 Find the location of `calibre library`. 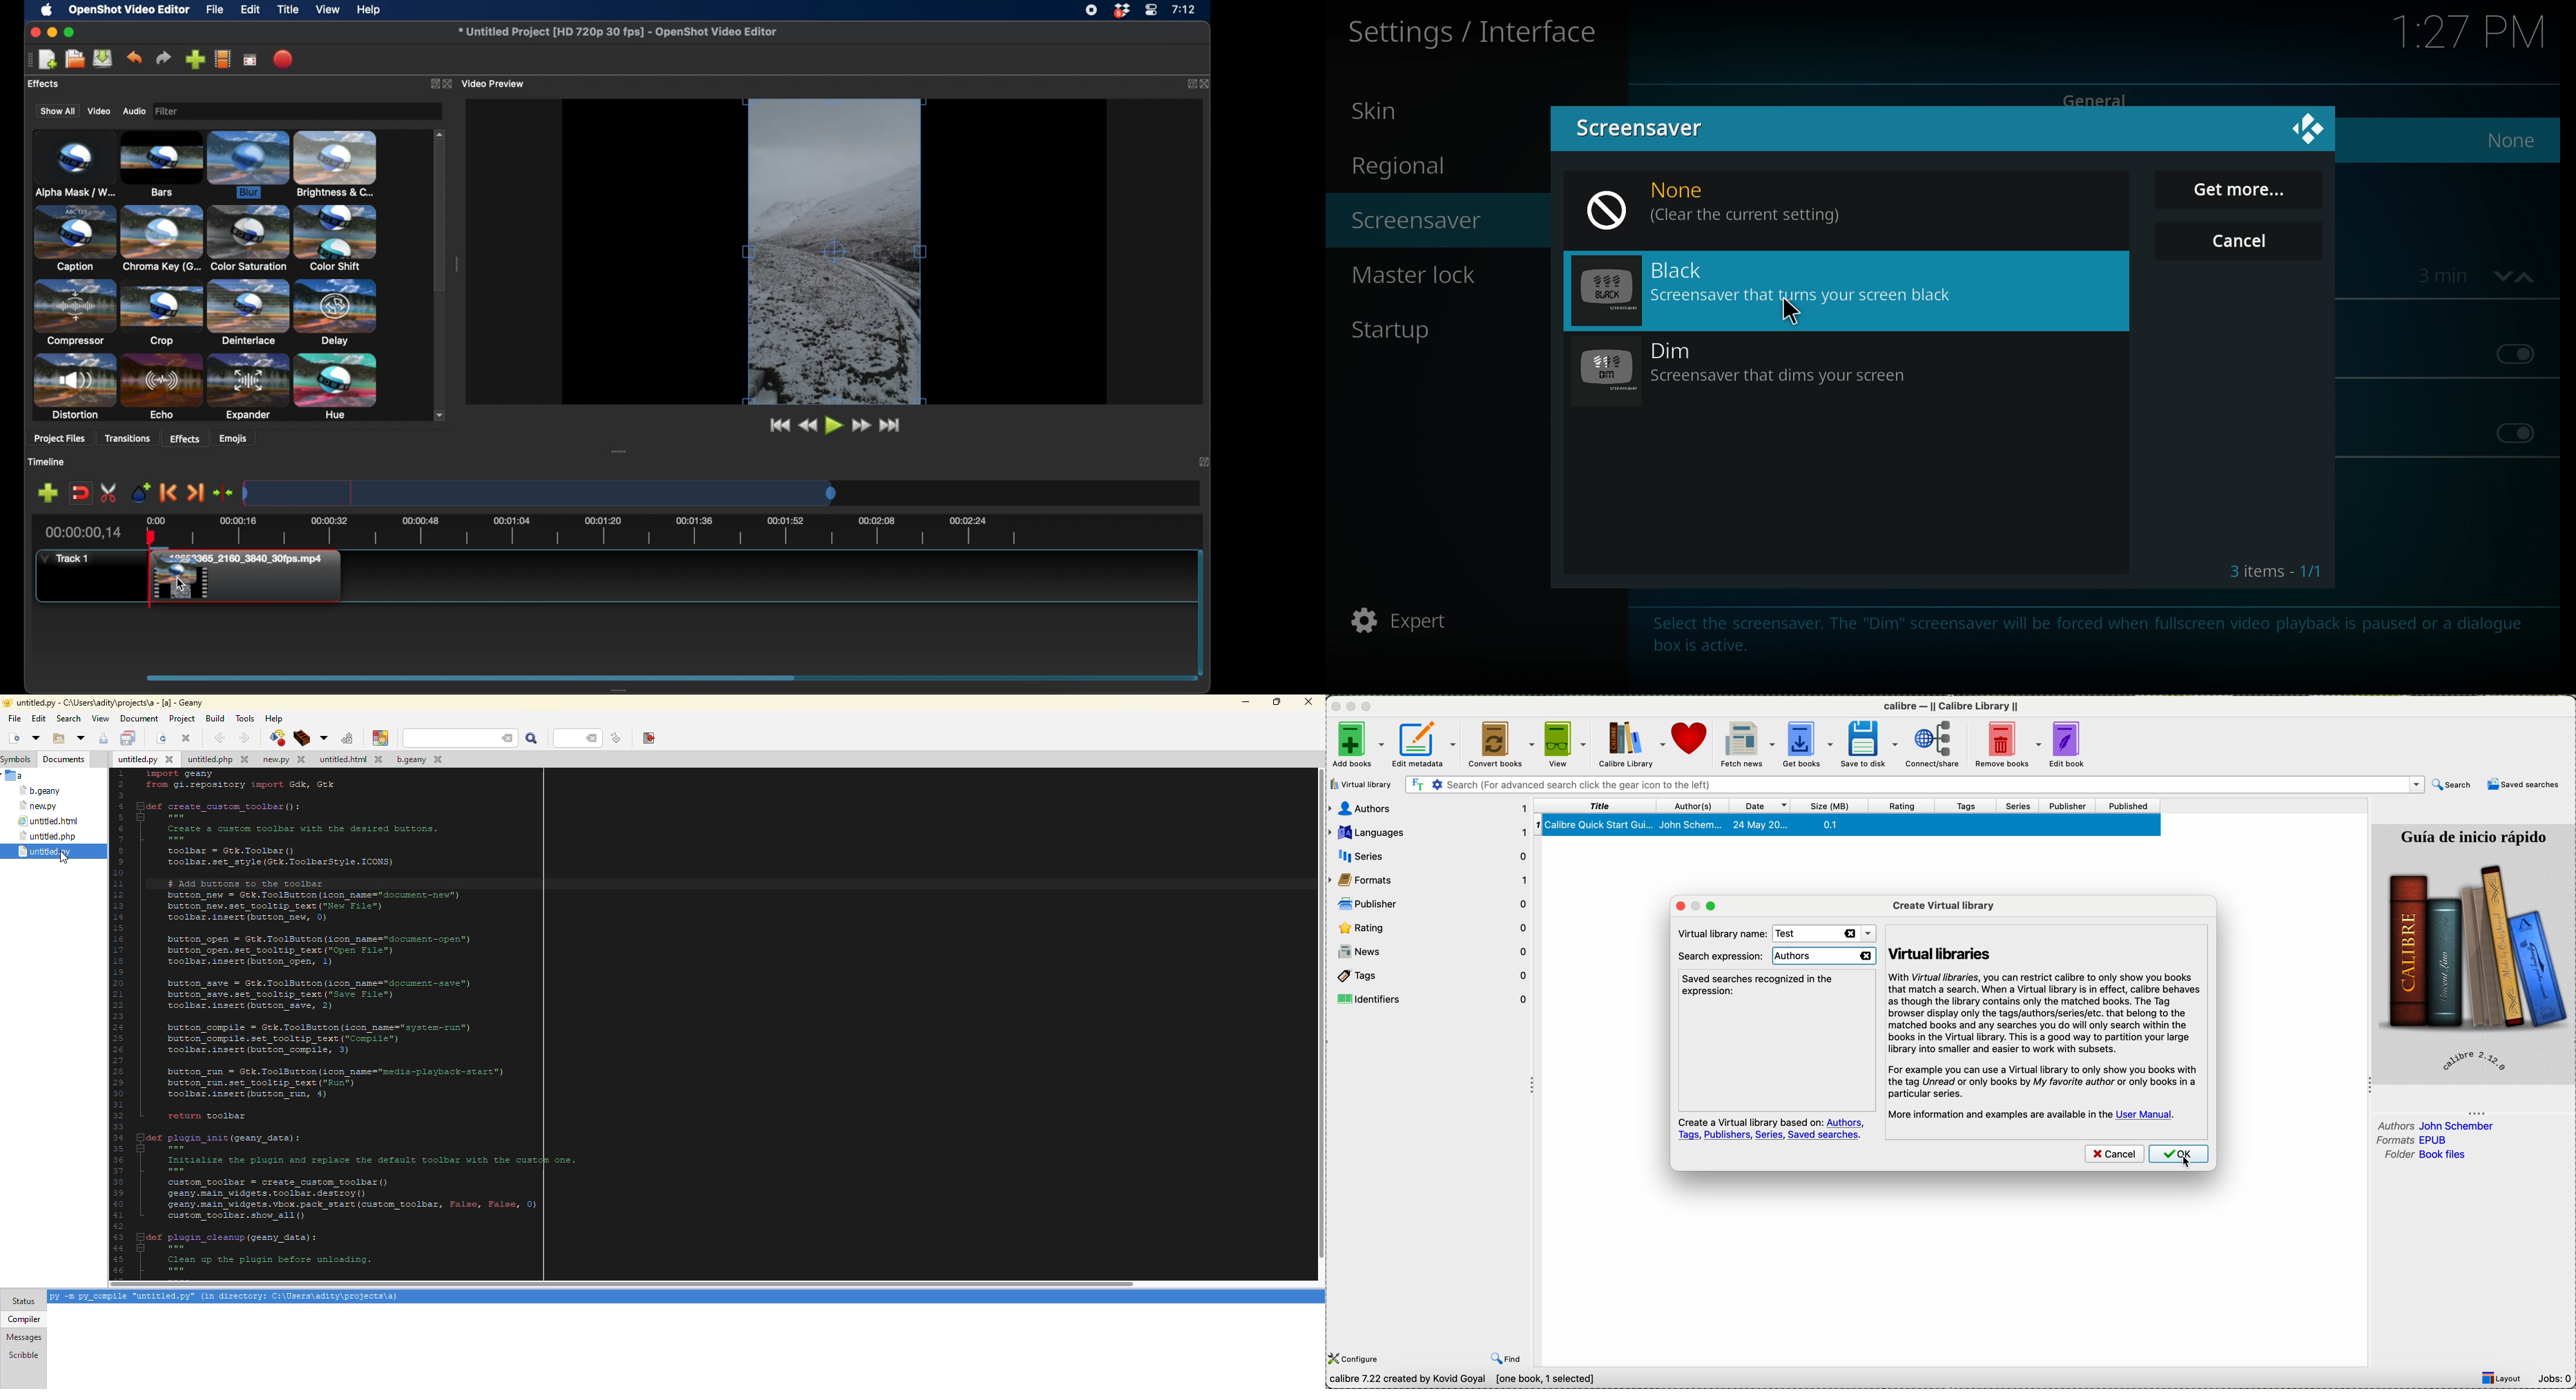

calibre library is located at coordinates (1631, 745).